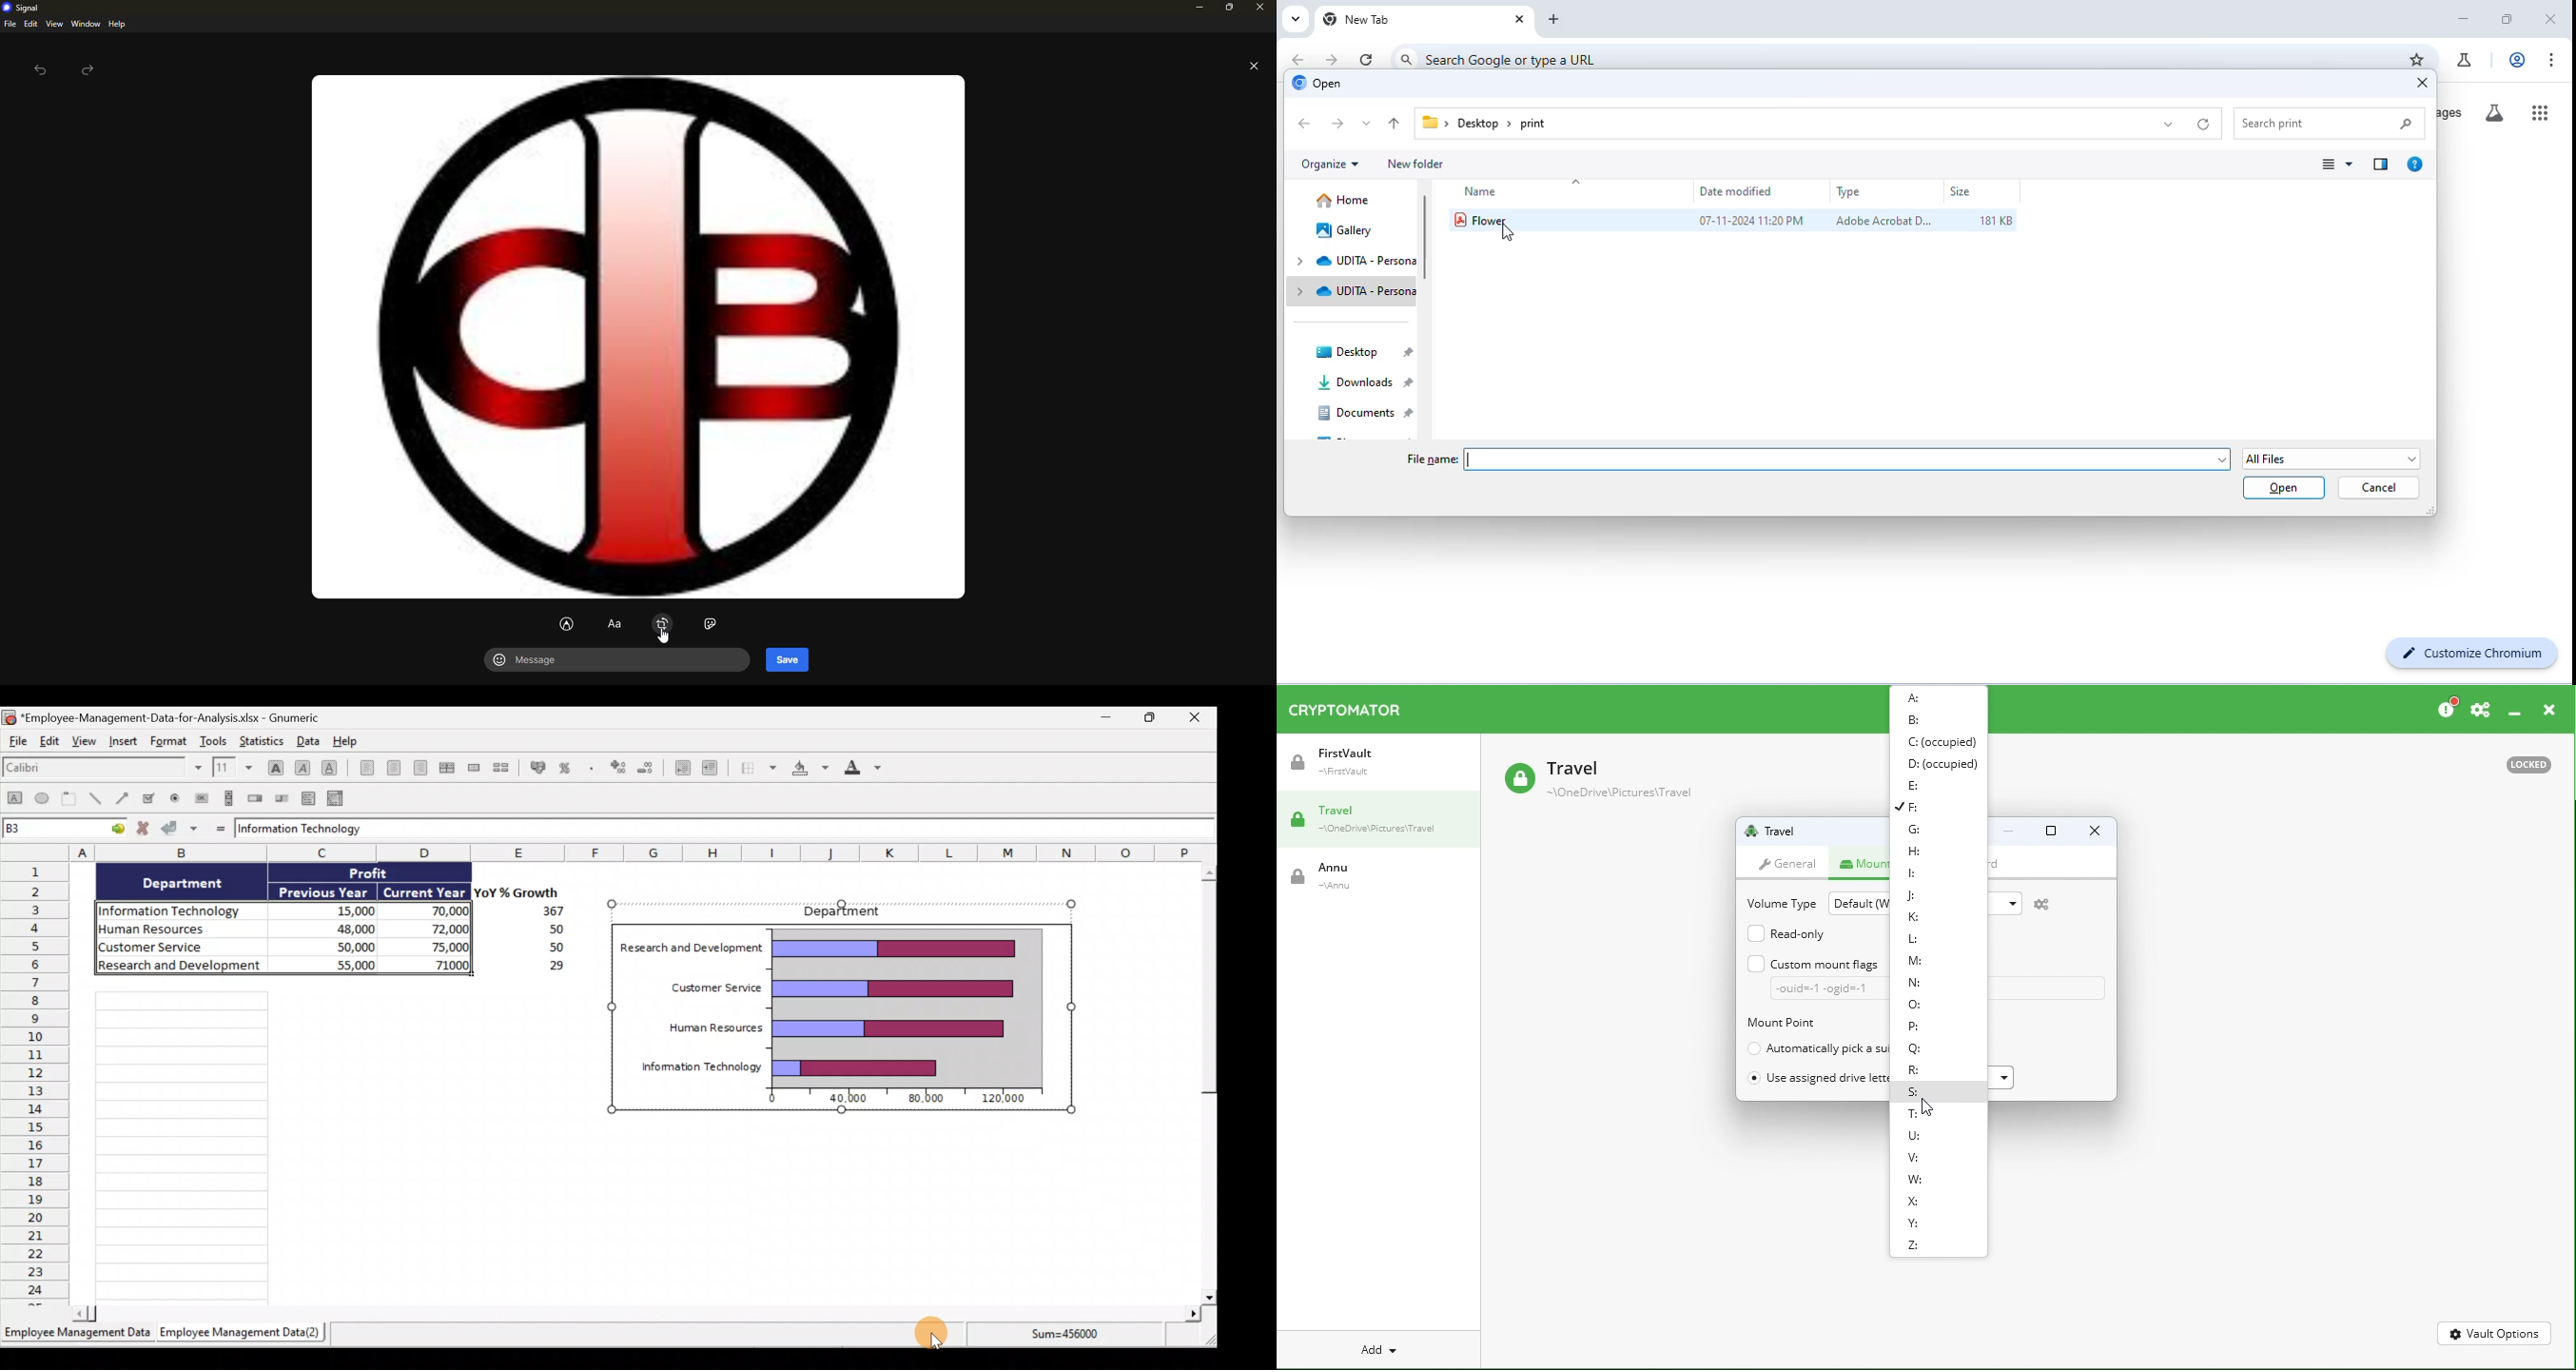  What do you see at coordinates (1556, 20) in the screenshot?
I see `add new tab` at bounding box center [1556, 20].